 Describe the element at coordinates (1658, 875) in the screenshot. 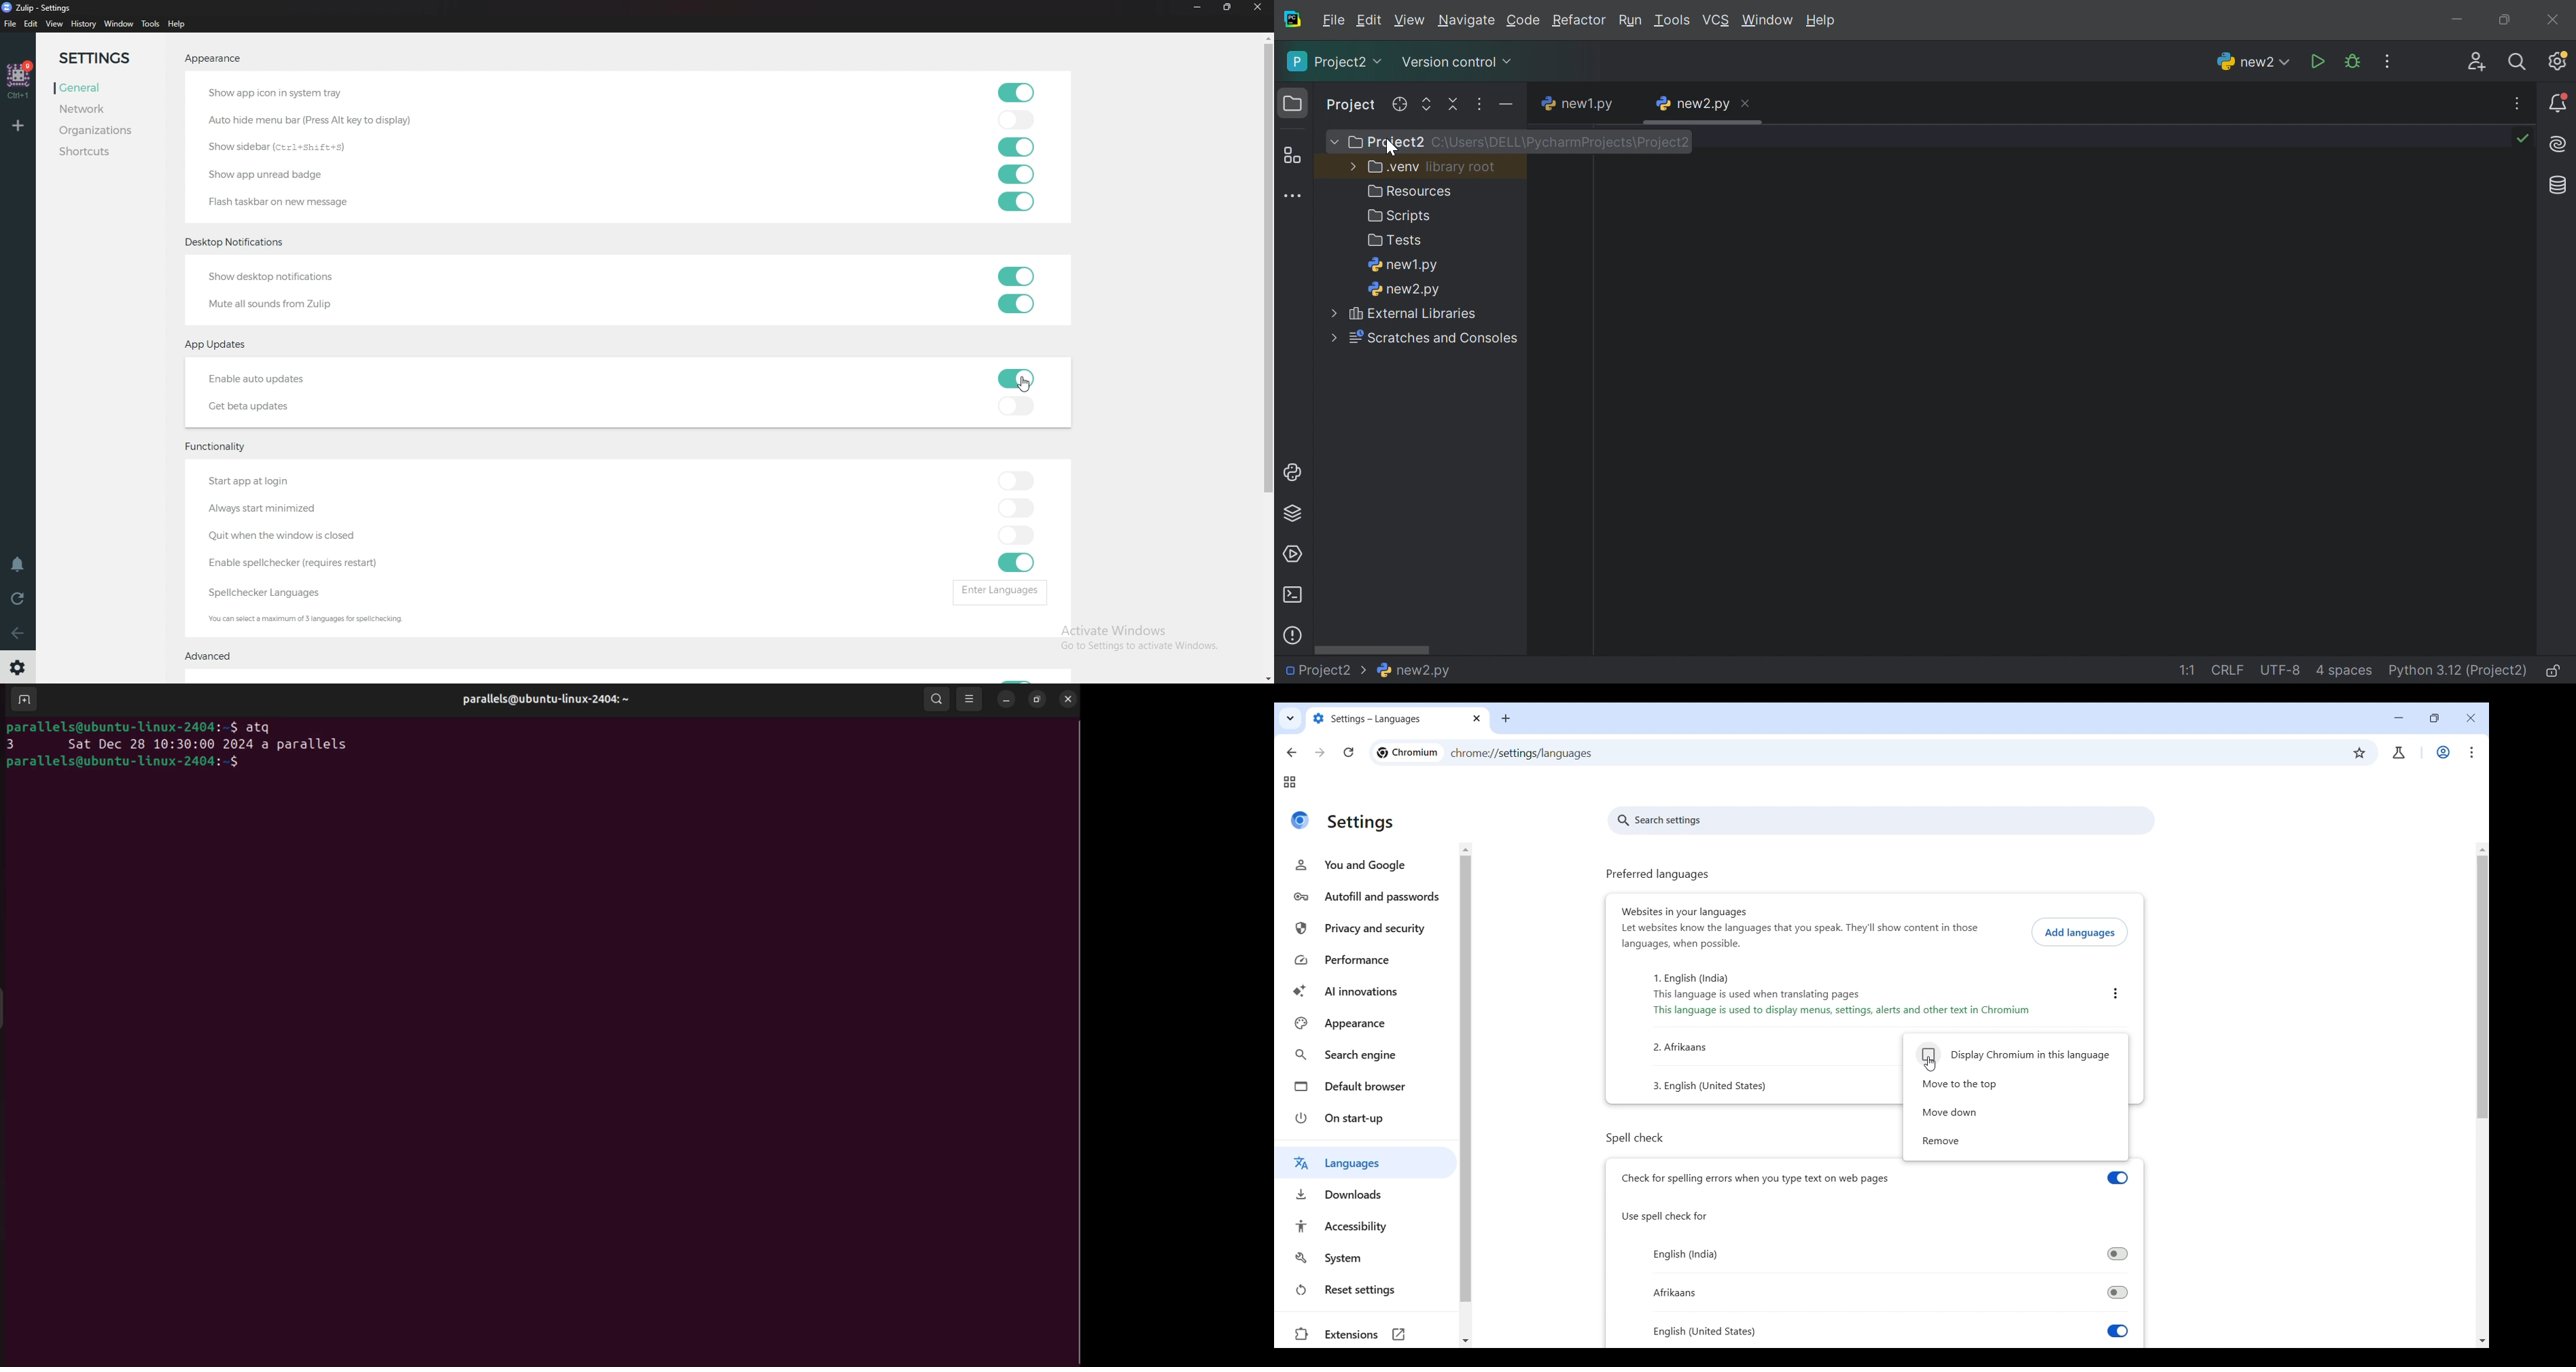

I see `preferred languages` at that location.